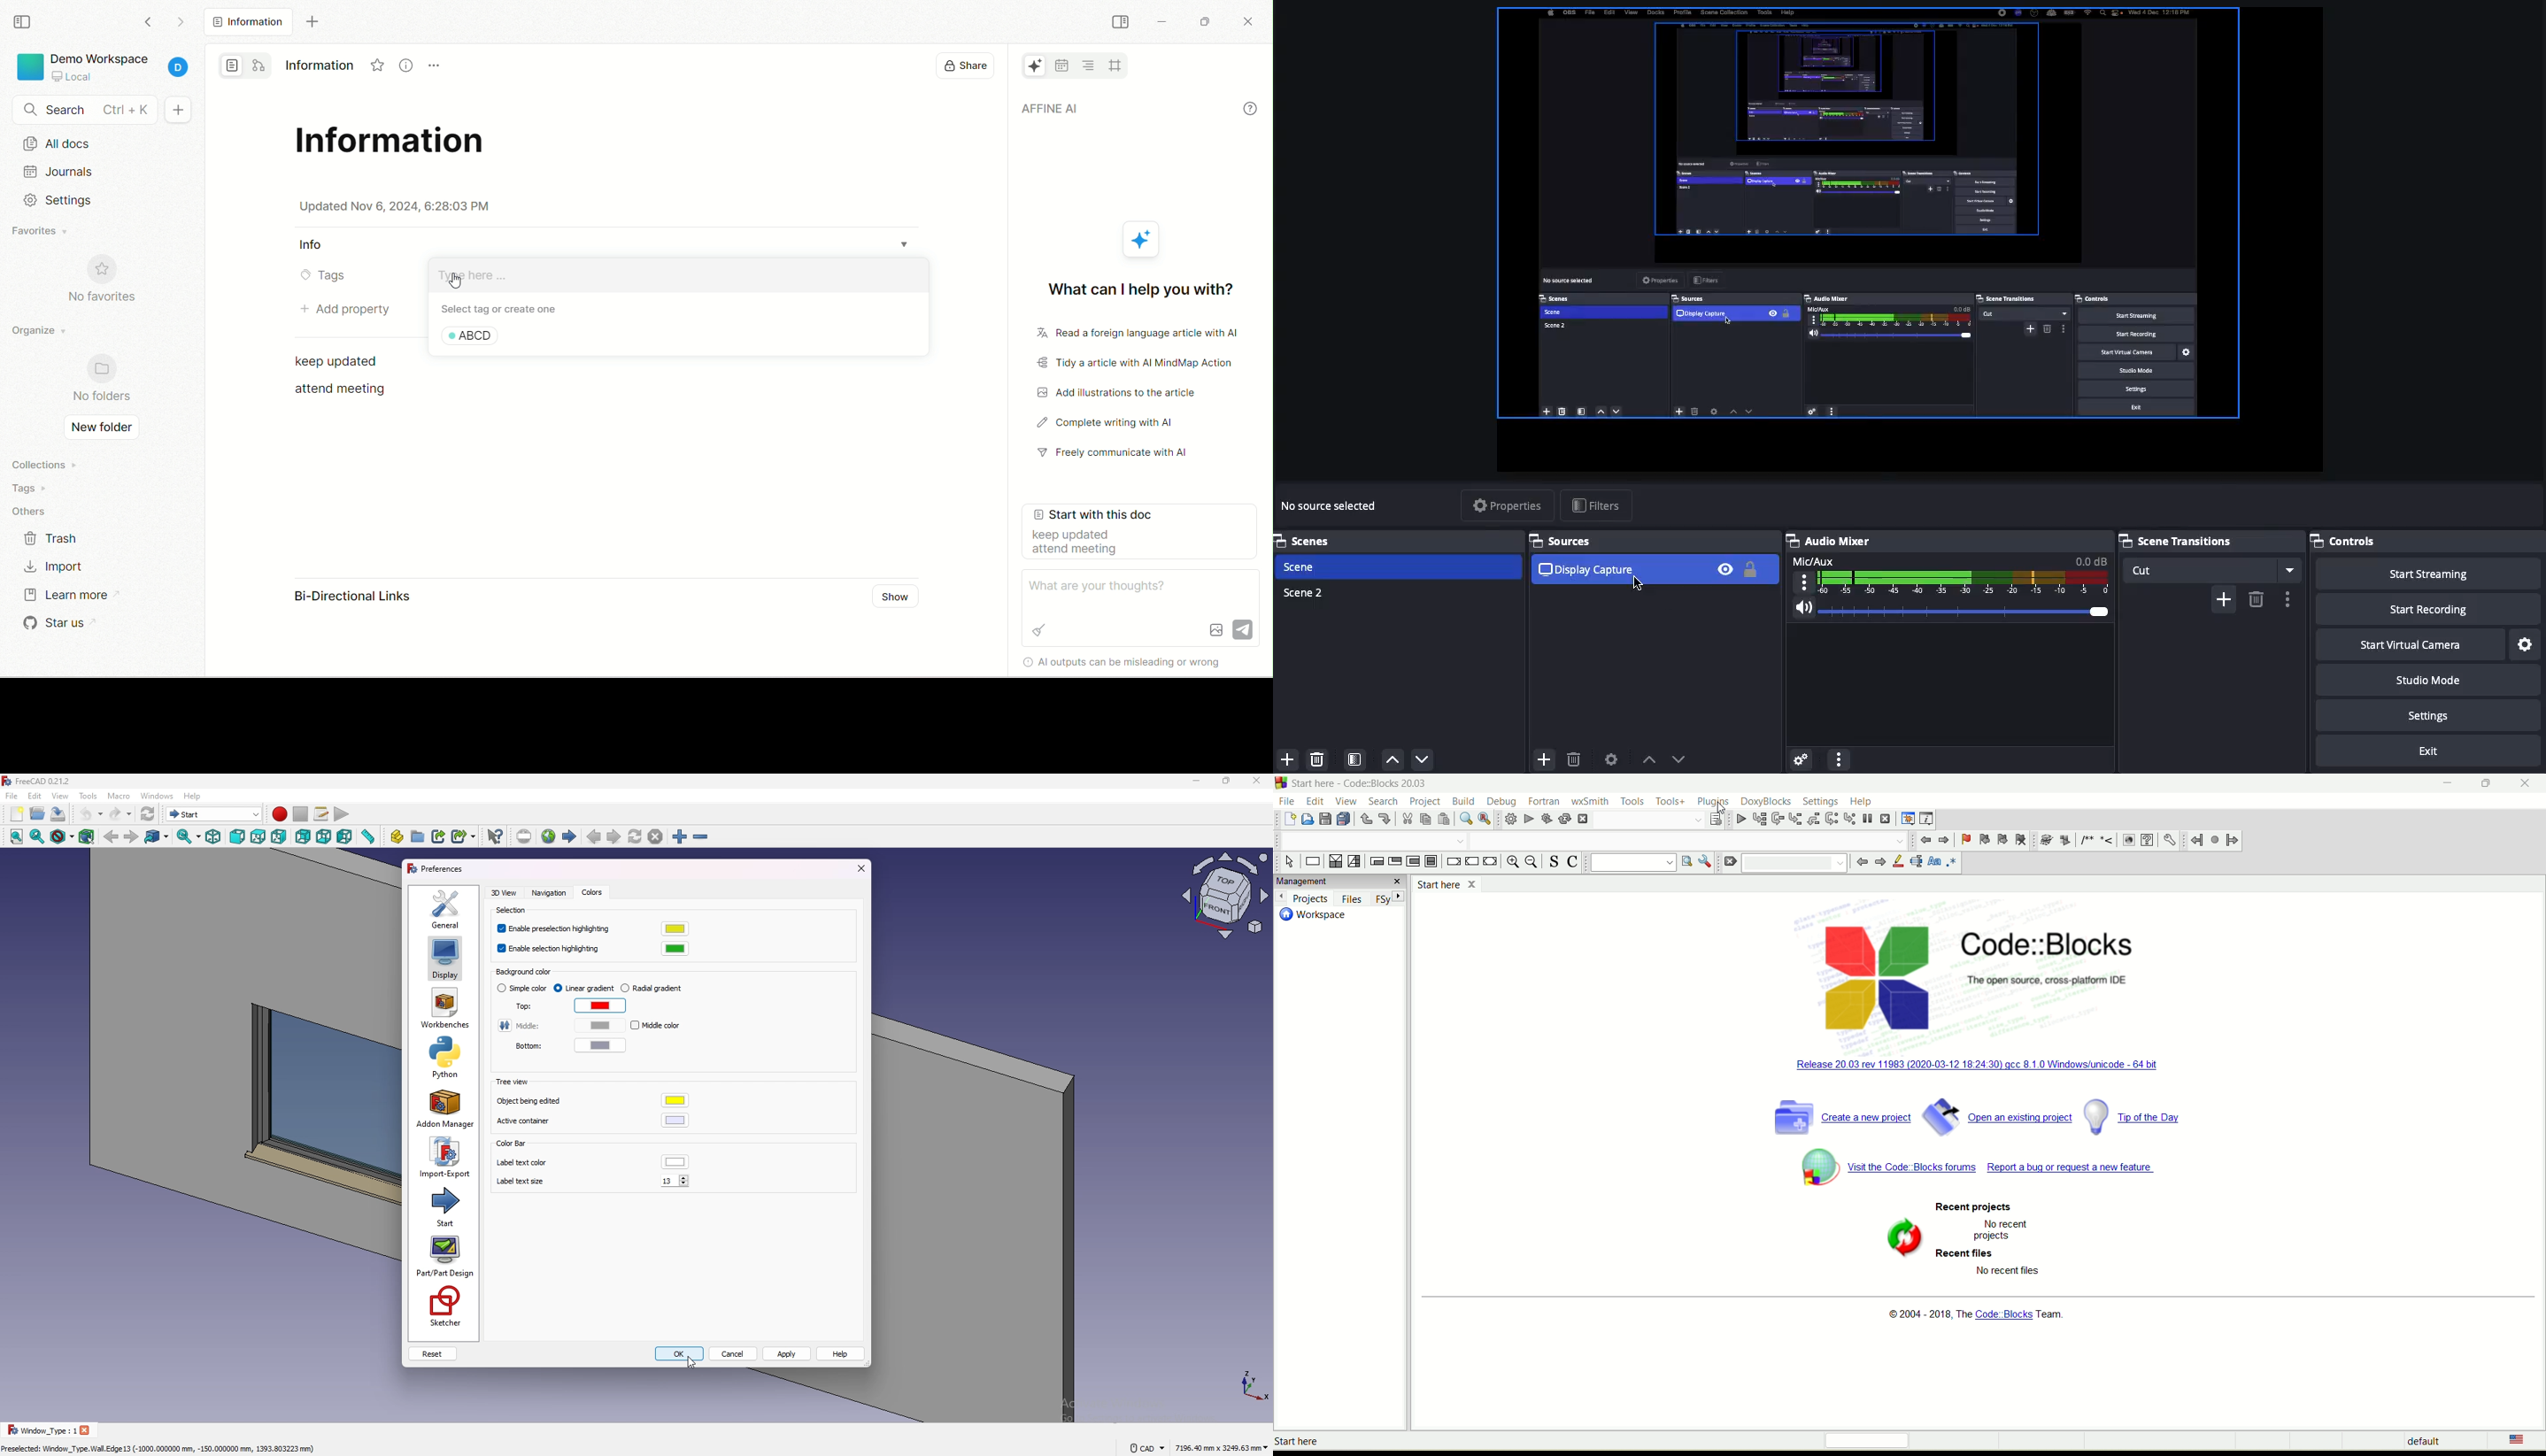 Image resolution: width=2548 pixels, height=1456 pixels. What do you see at coordinates (1413, 862) in the screenshot?
I see `counting loop` at bounding box center [1413, 862].